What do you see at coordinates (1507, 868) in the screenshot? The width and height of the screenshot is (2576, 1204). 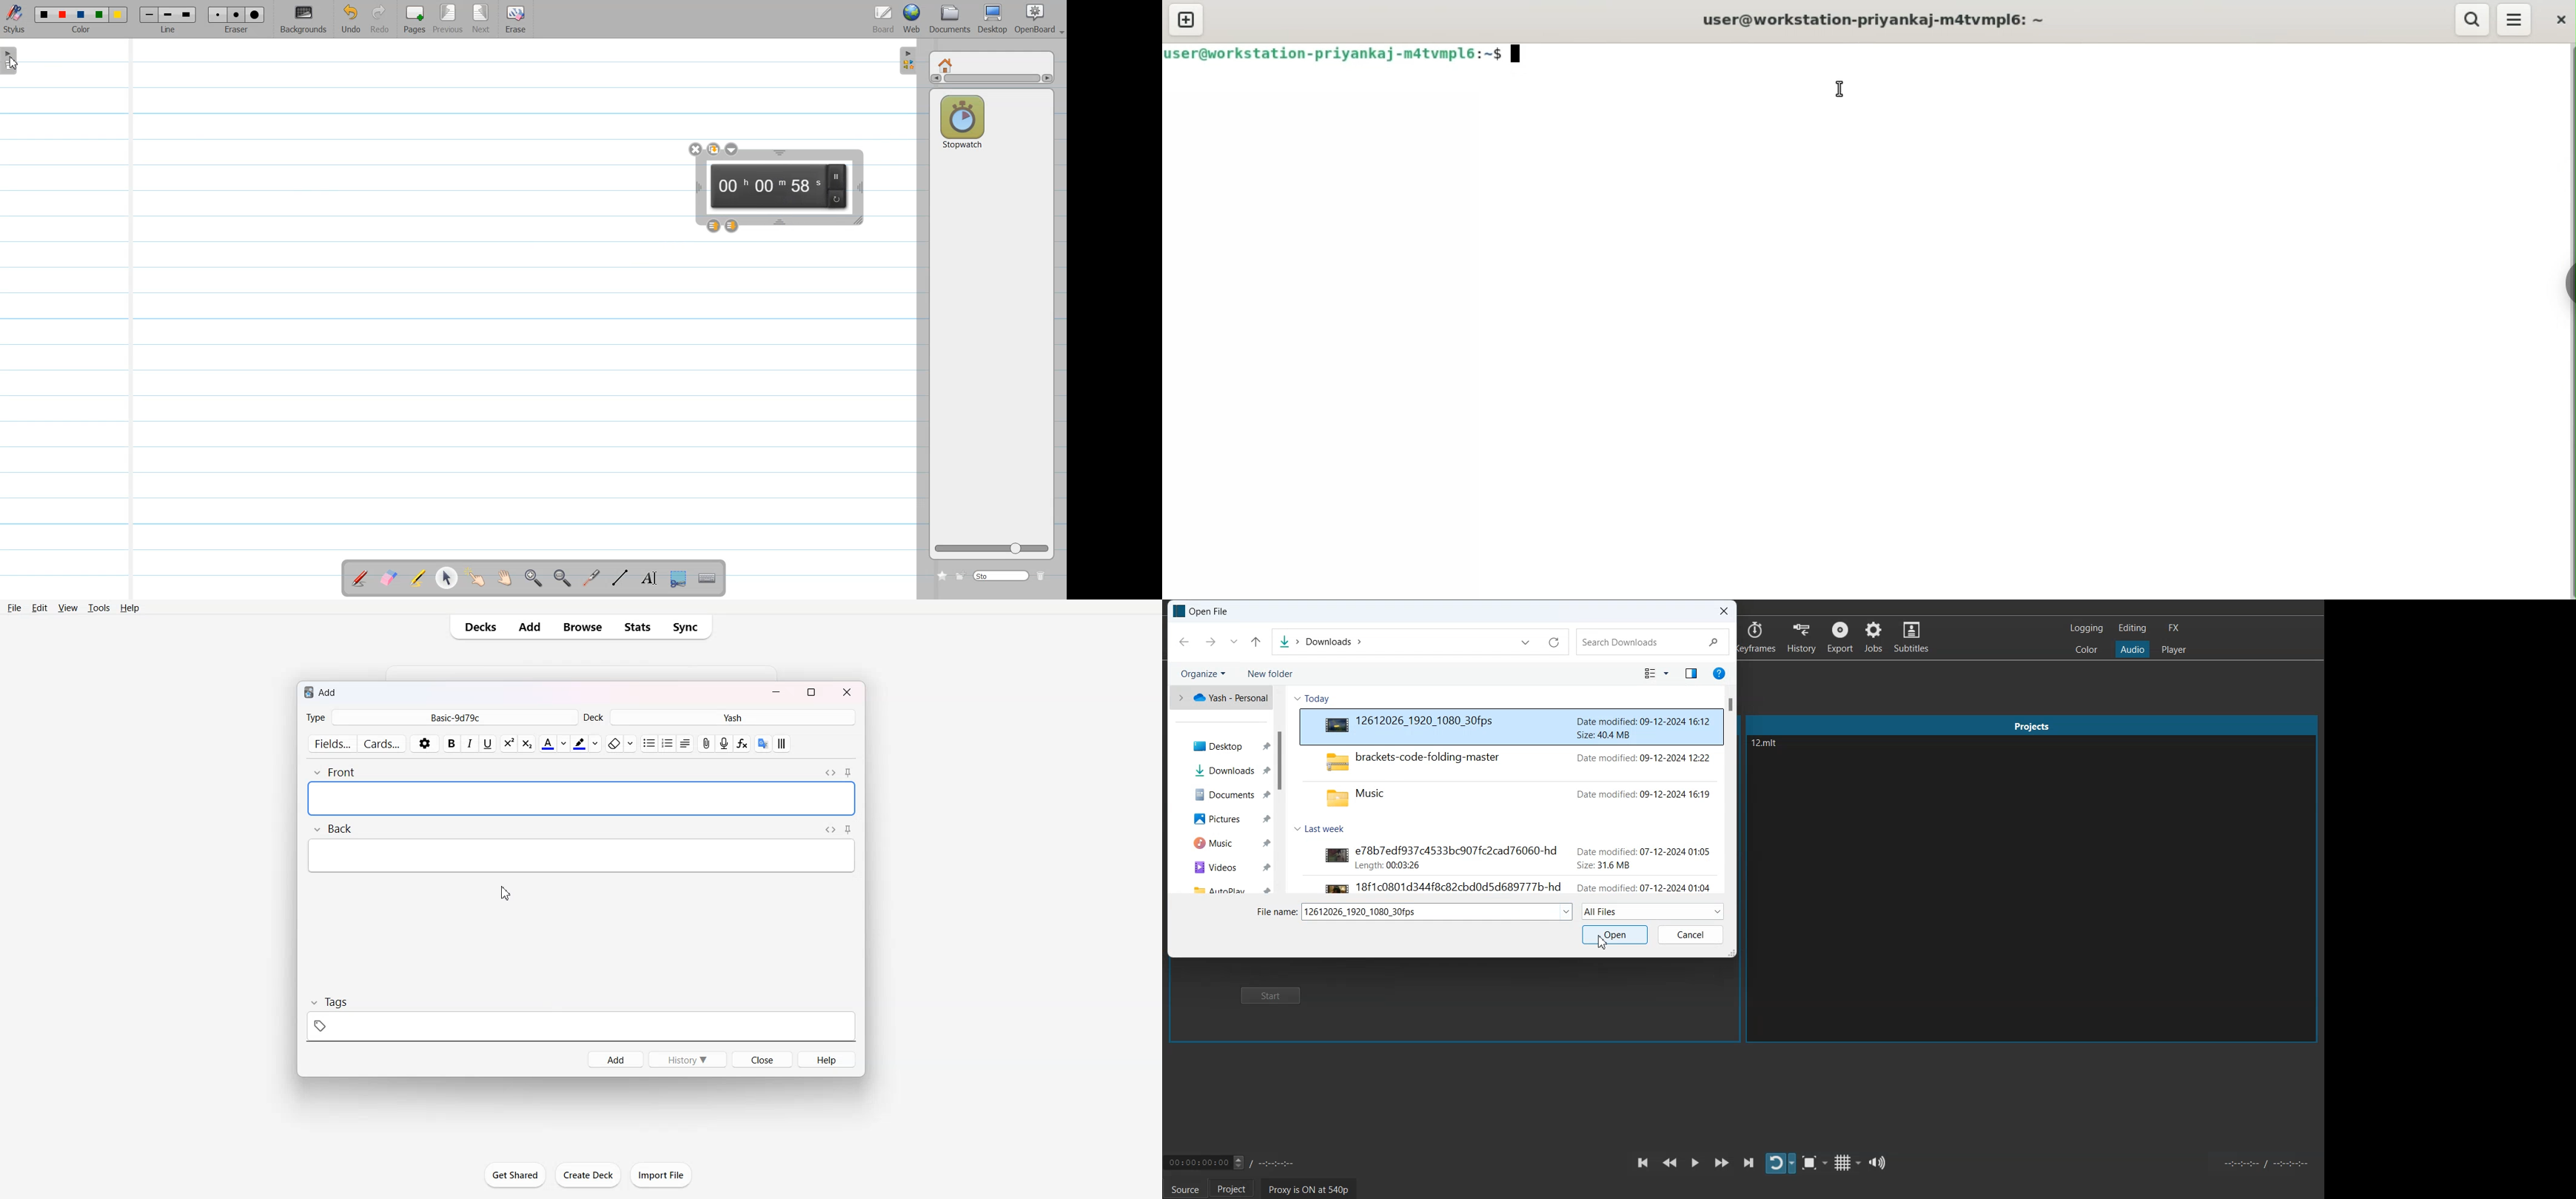 I see `Files` at bounding box center [1507, 868].